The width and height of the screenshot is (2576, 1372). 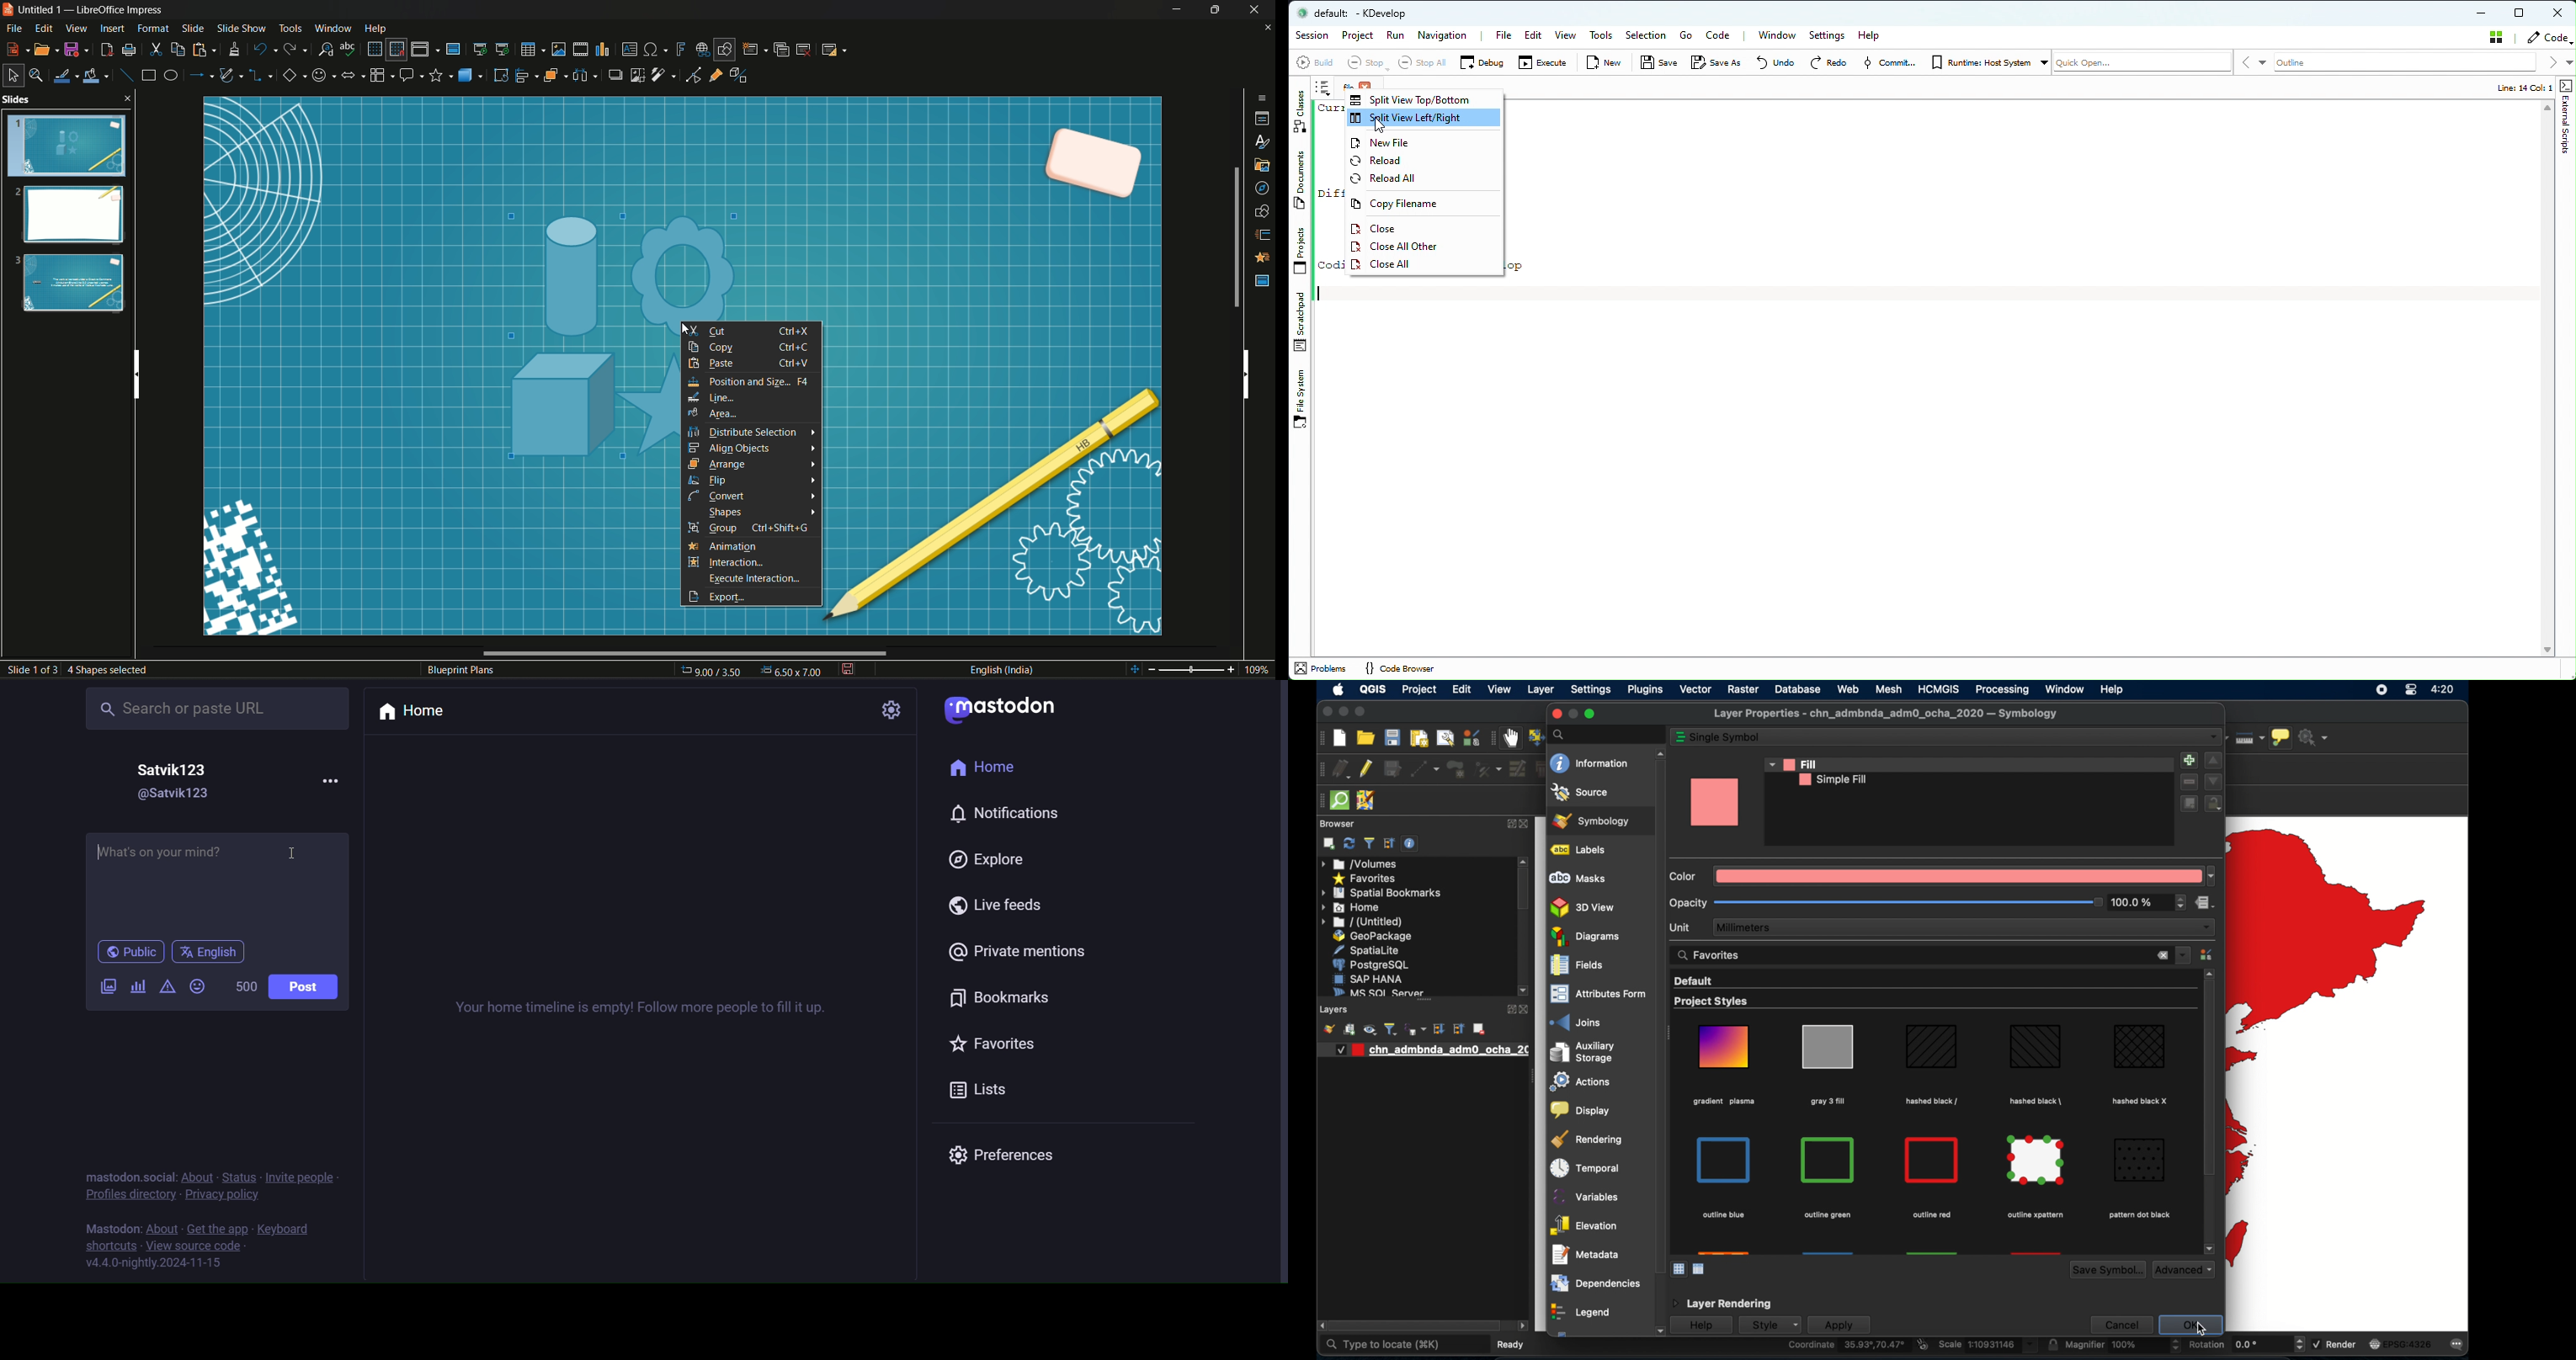 I want to click on clone formatting, so click(x=234, y=49).